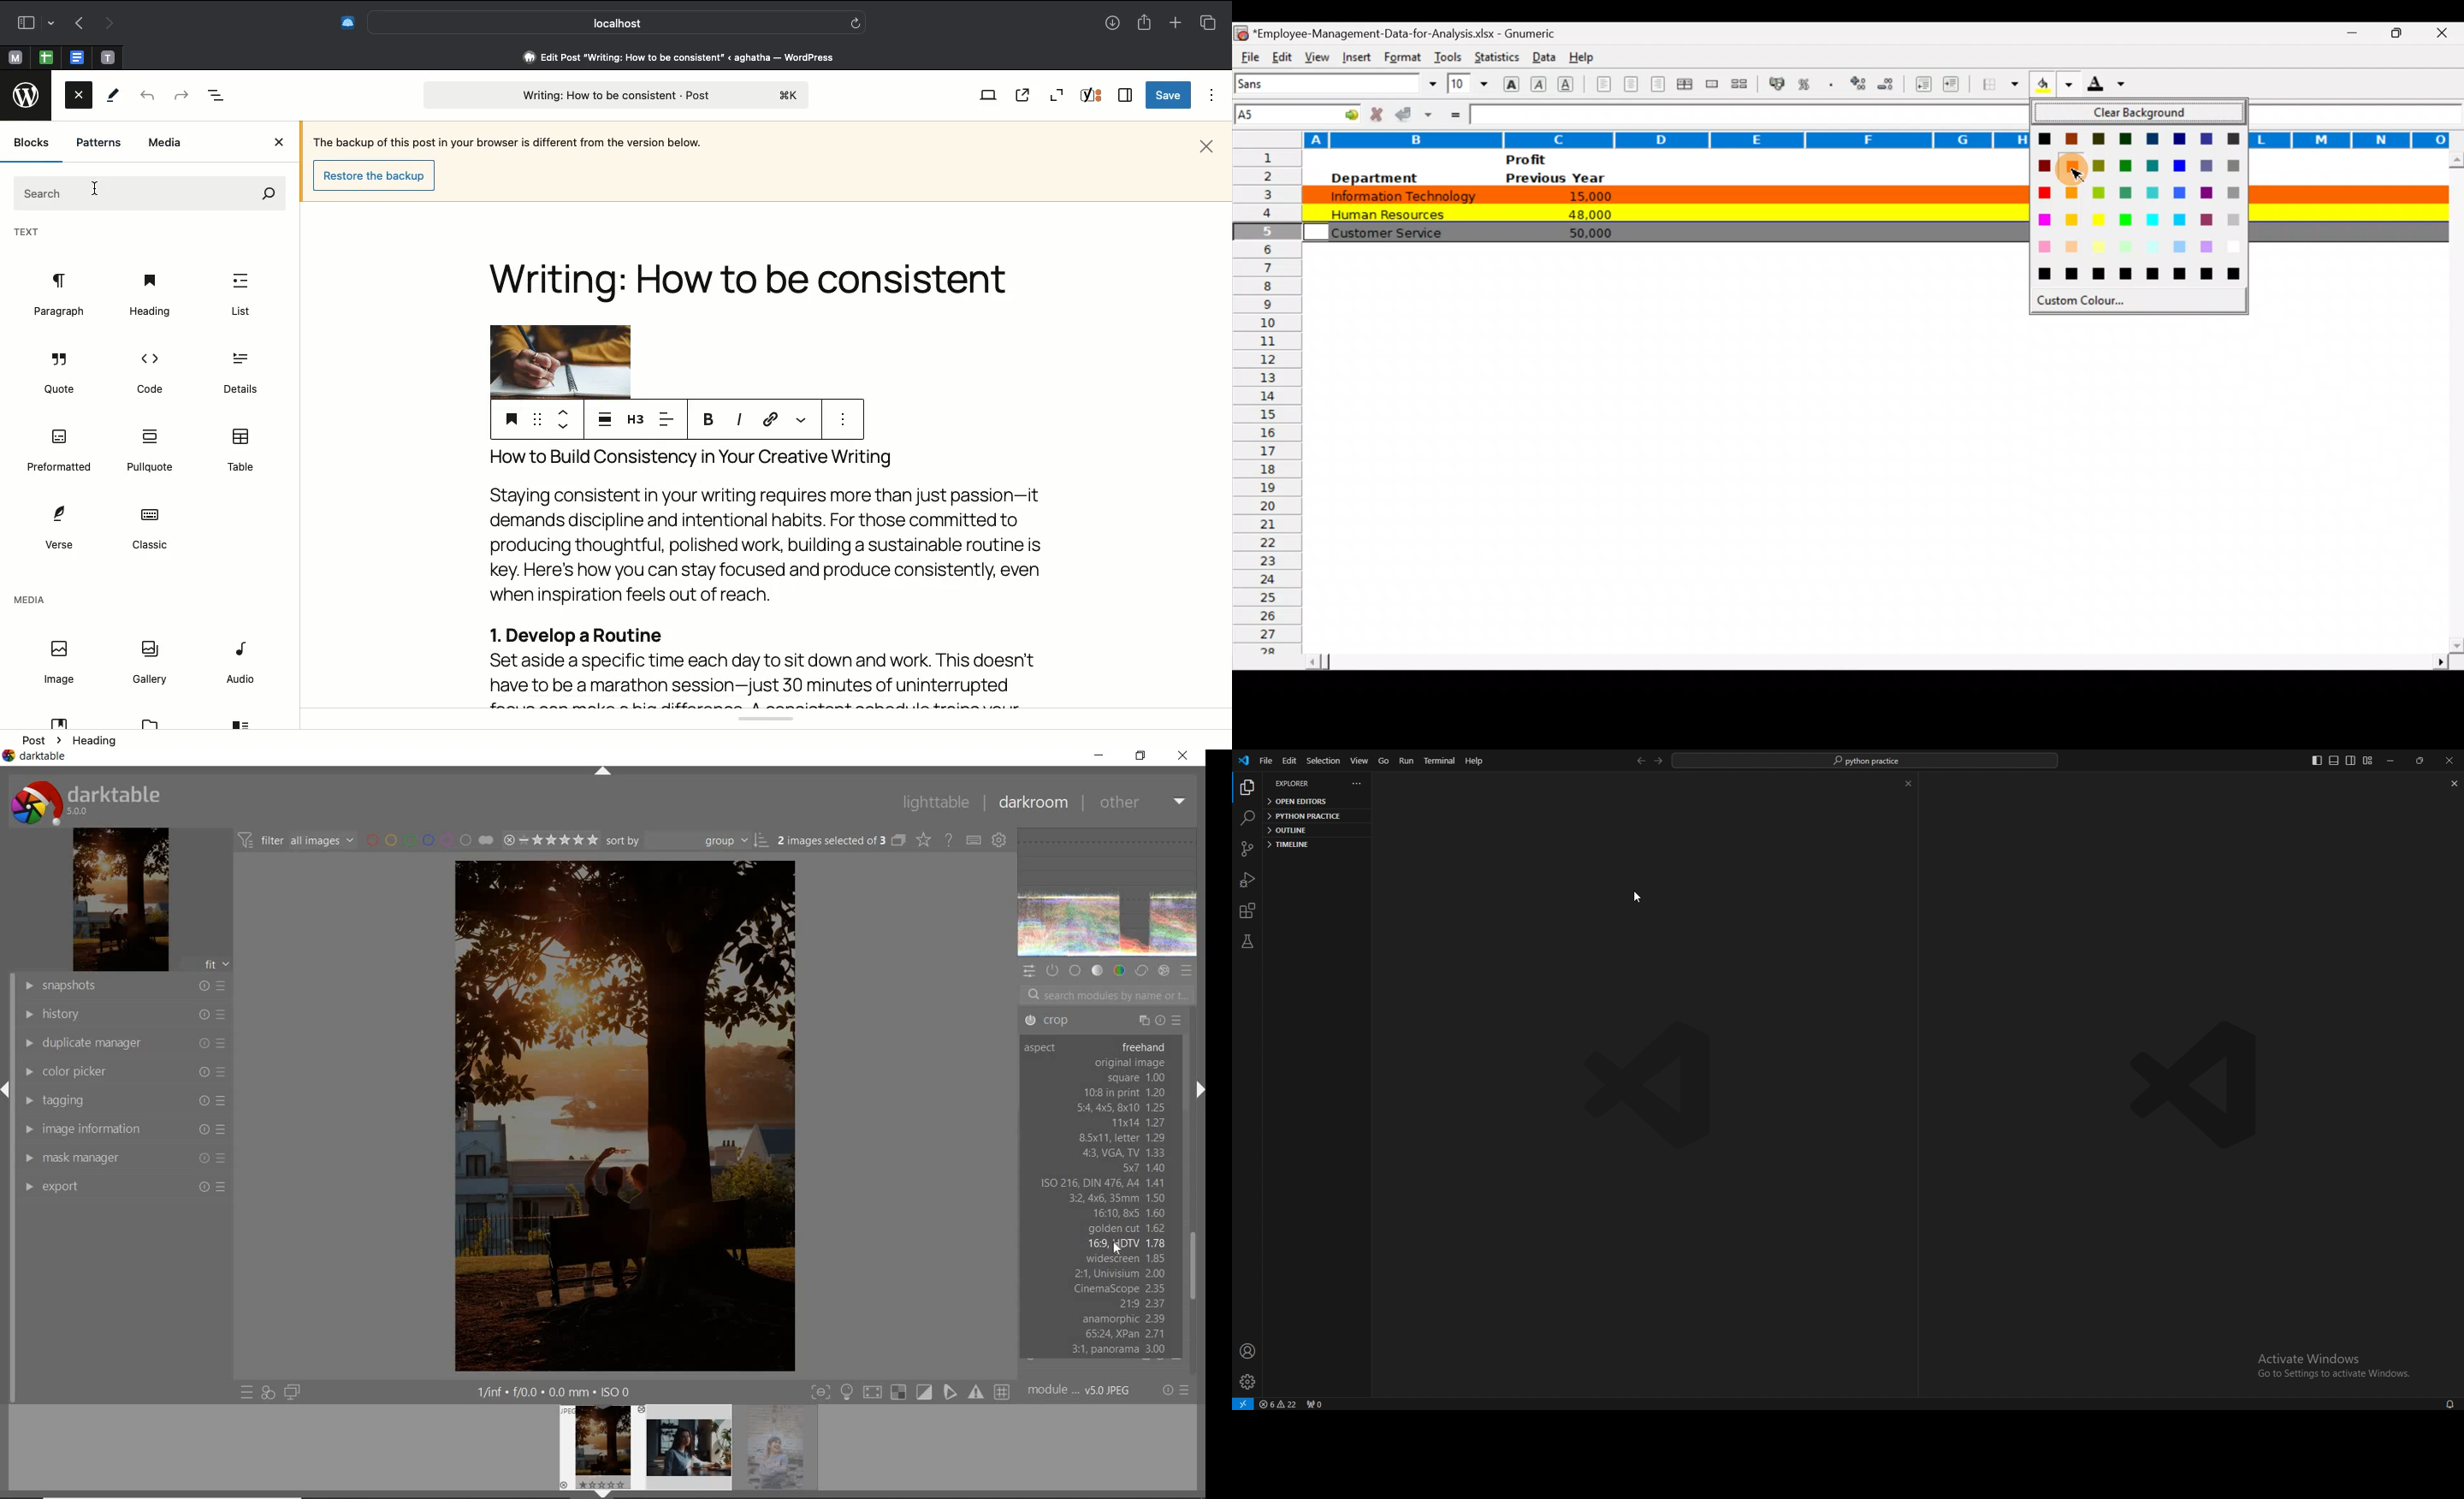 The height and width of the screenshot is (1512, 2464). Describe the element at coordinates (115, 95) in the screenshot. I see `Tools` at that location.